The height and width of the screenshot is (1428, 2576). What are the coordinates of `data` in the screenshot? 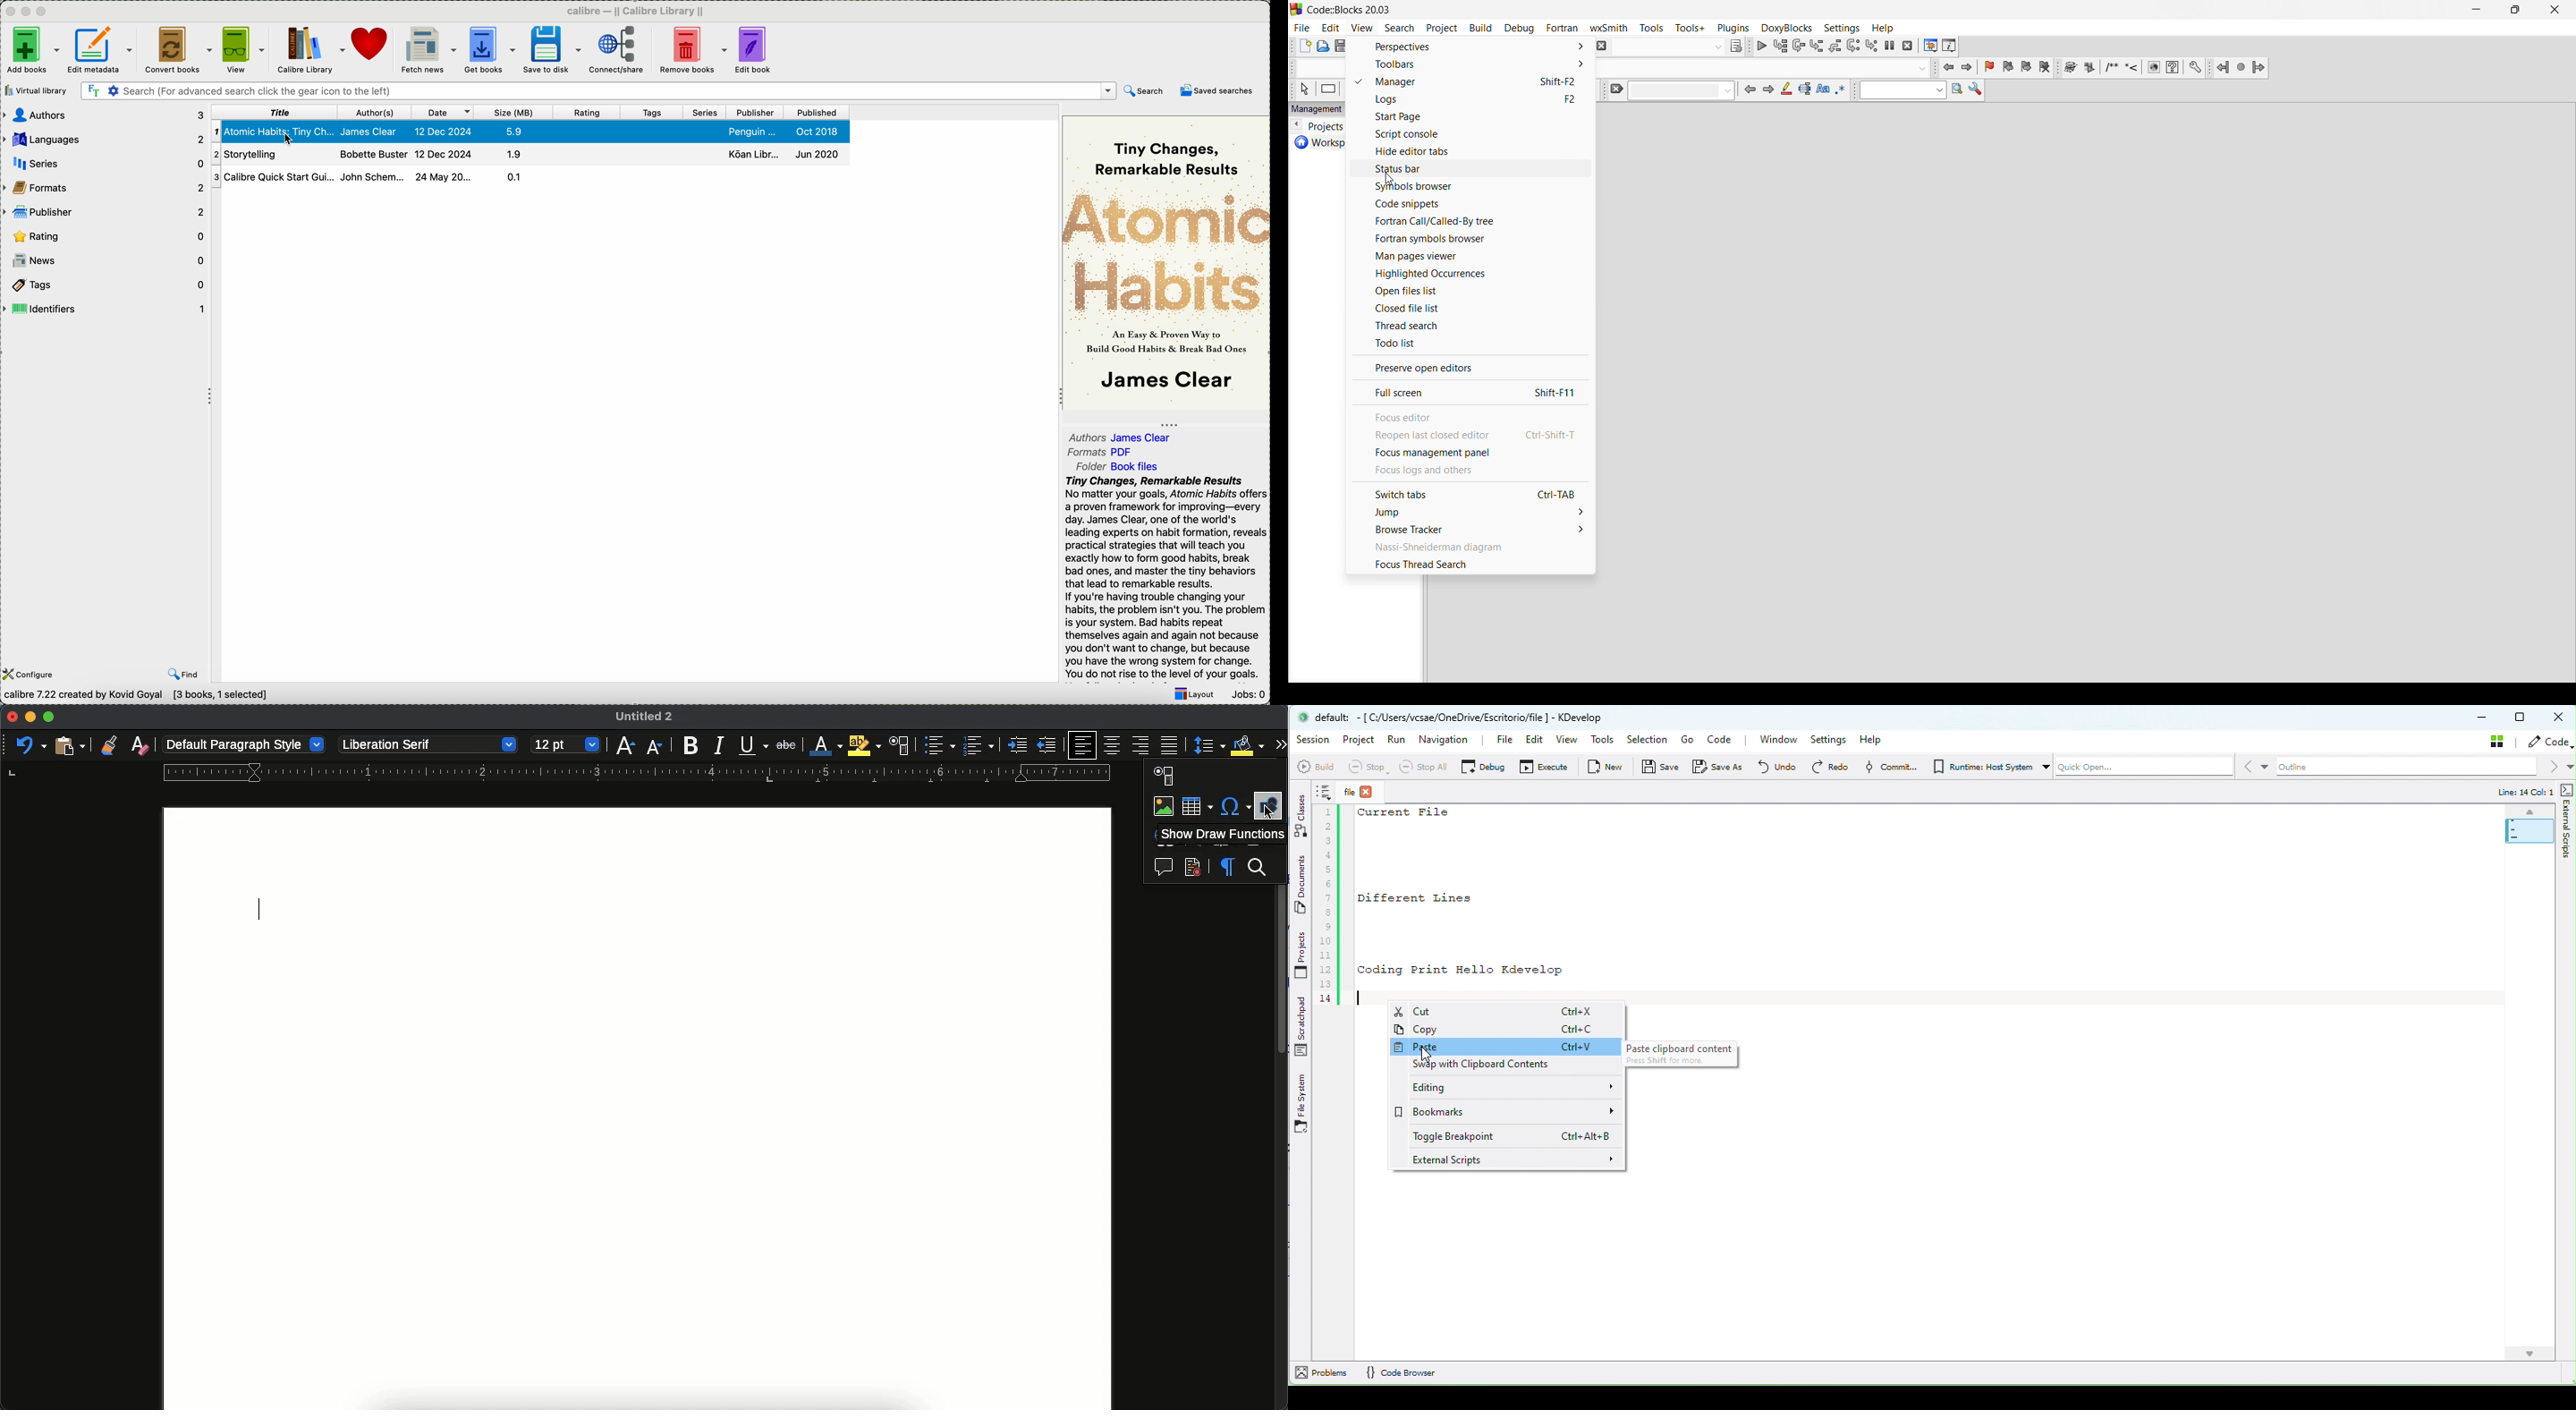 It's located at (141, 696).